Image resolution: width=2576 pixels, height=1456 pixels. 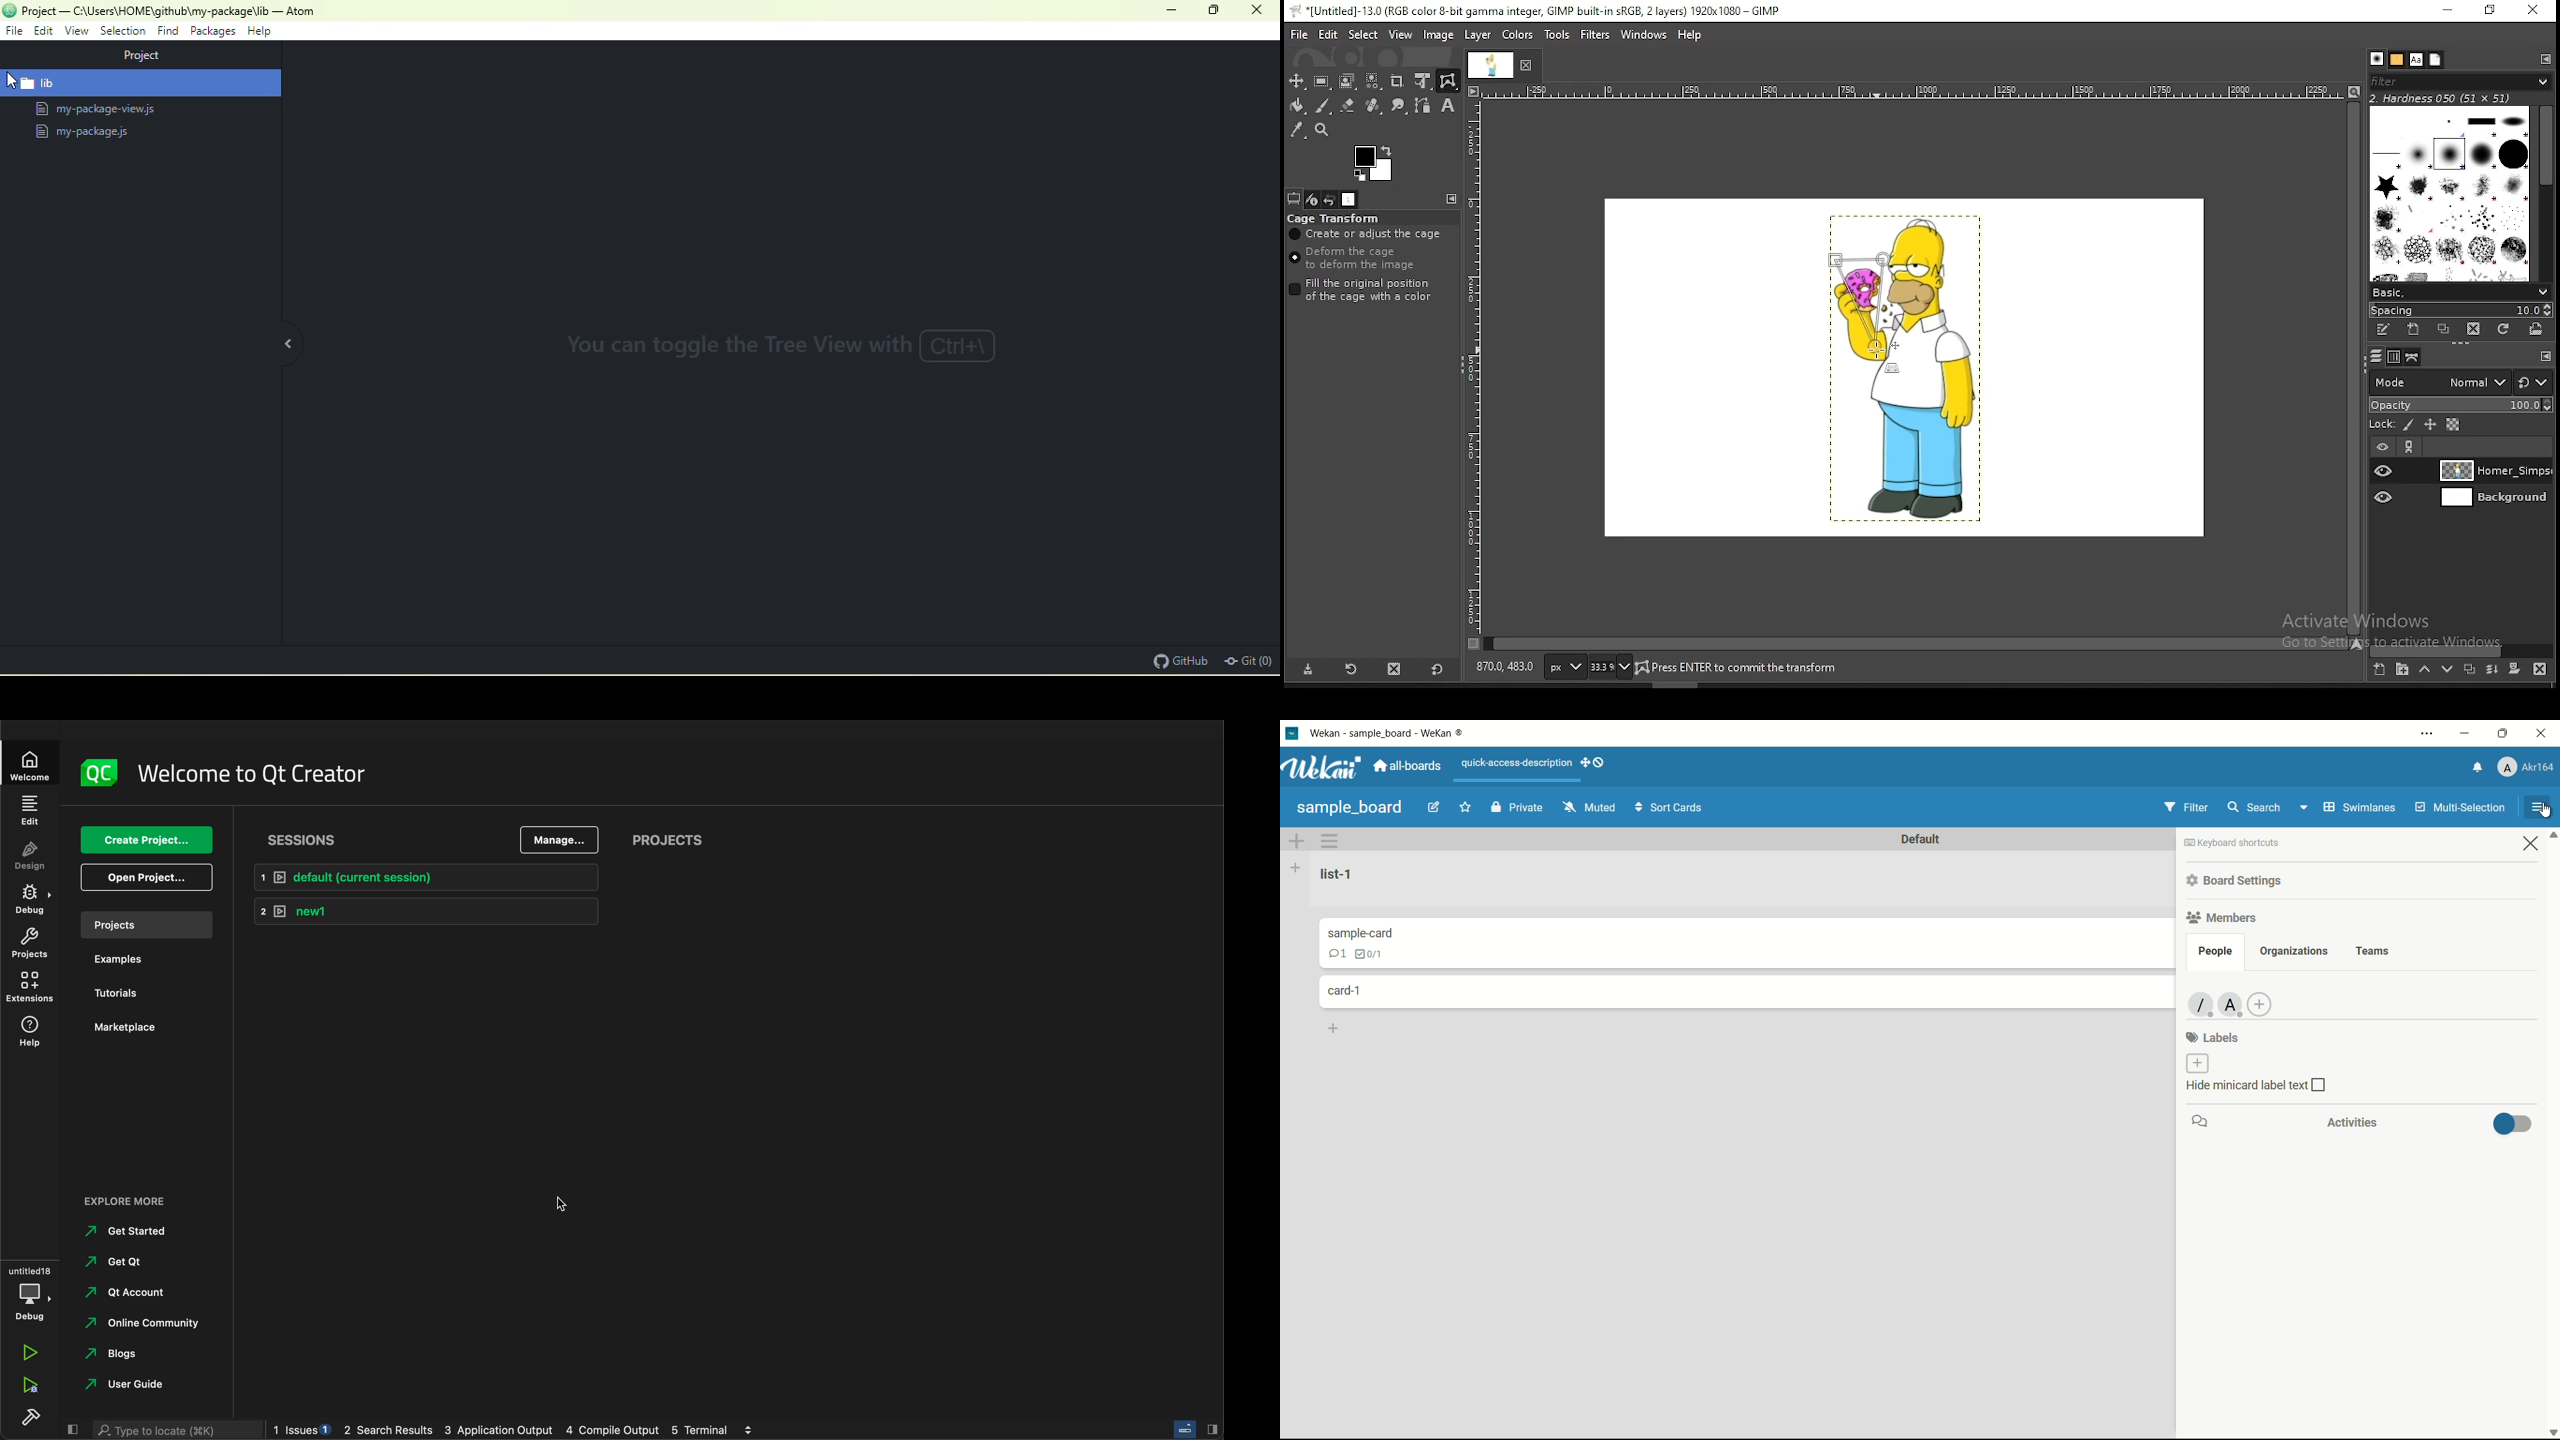 What do you see at coordinates (2532, 12) in the screenshot?
I see `close window` at bounding box center [2532, 12].